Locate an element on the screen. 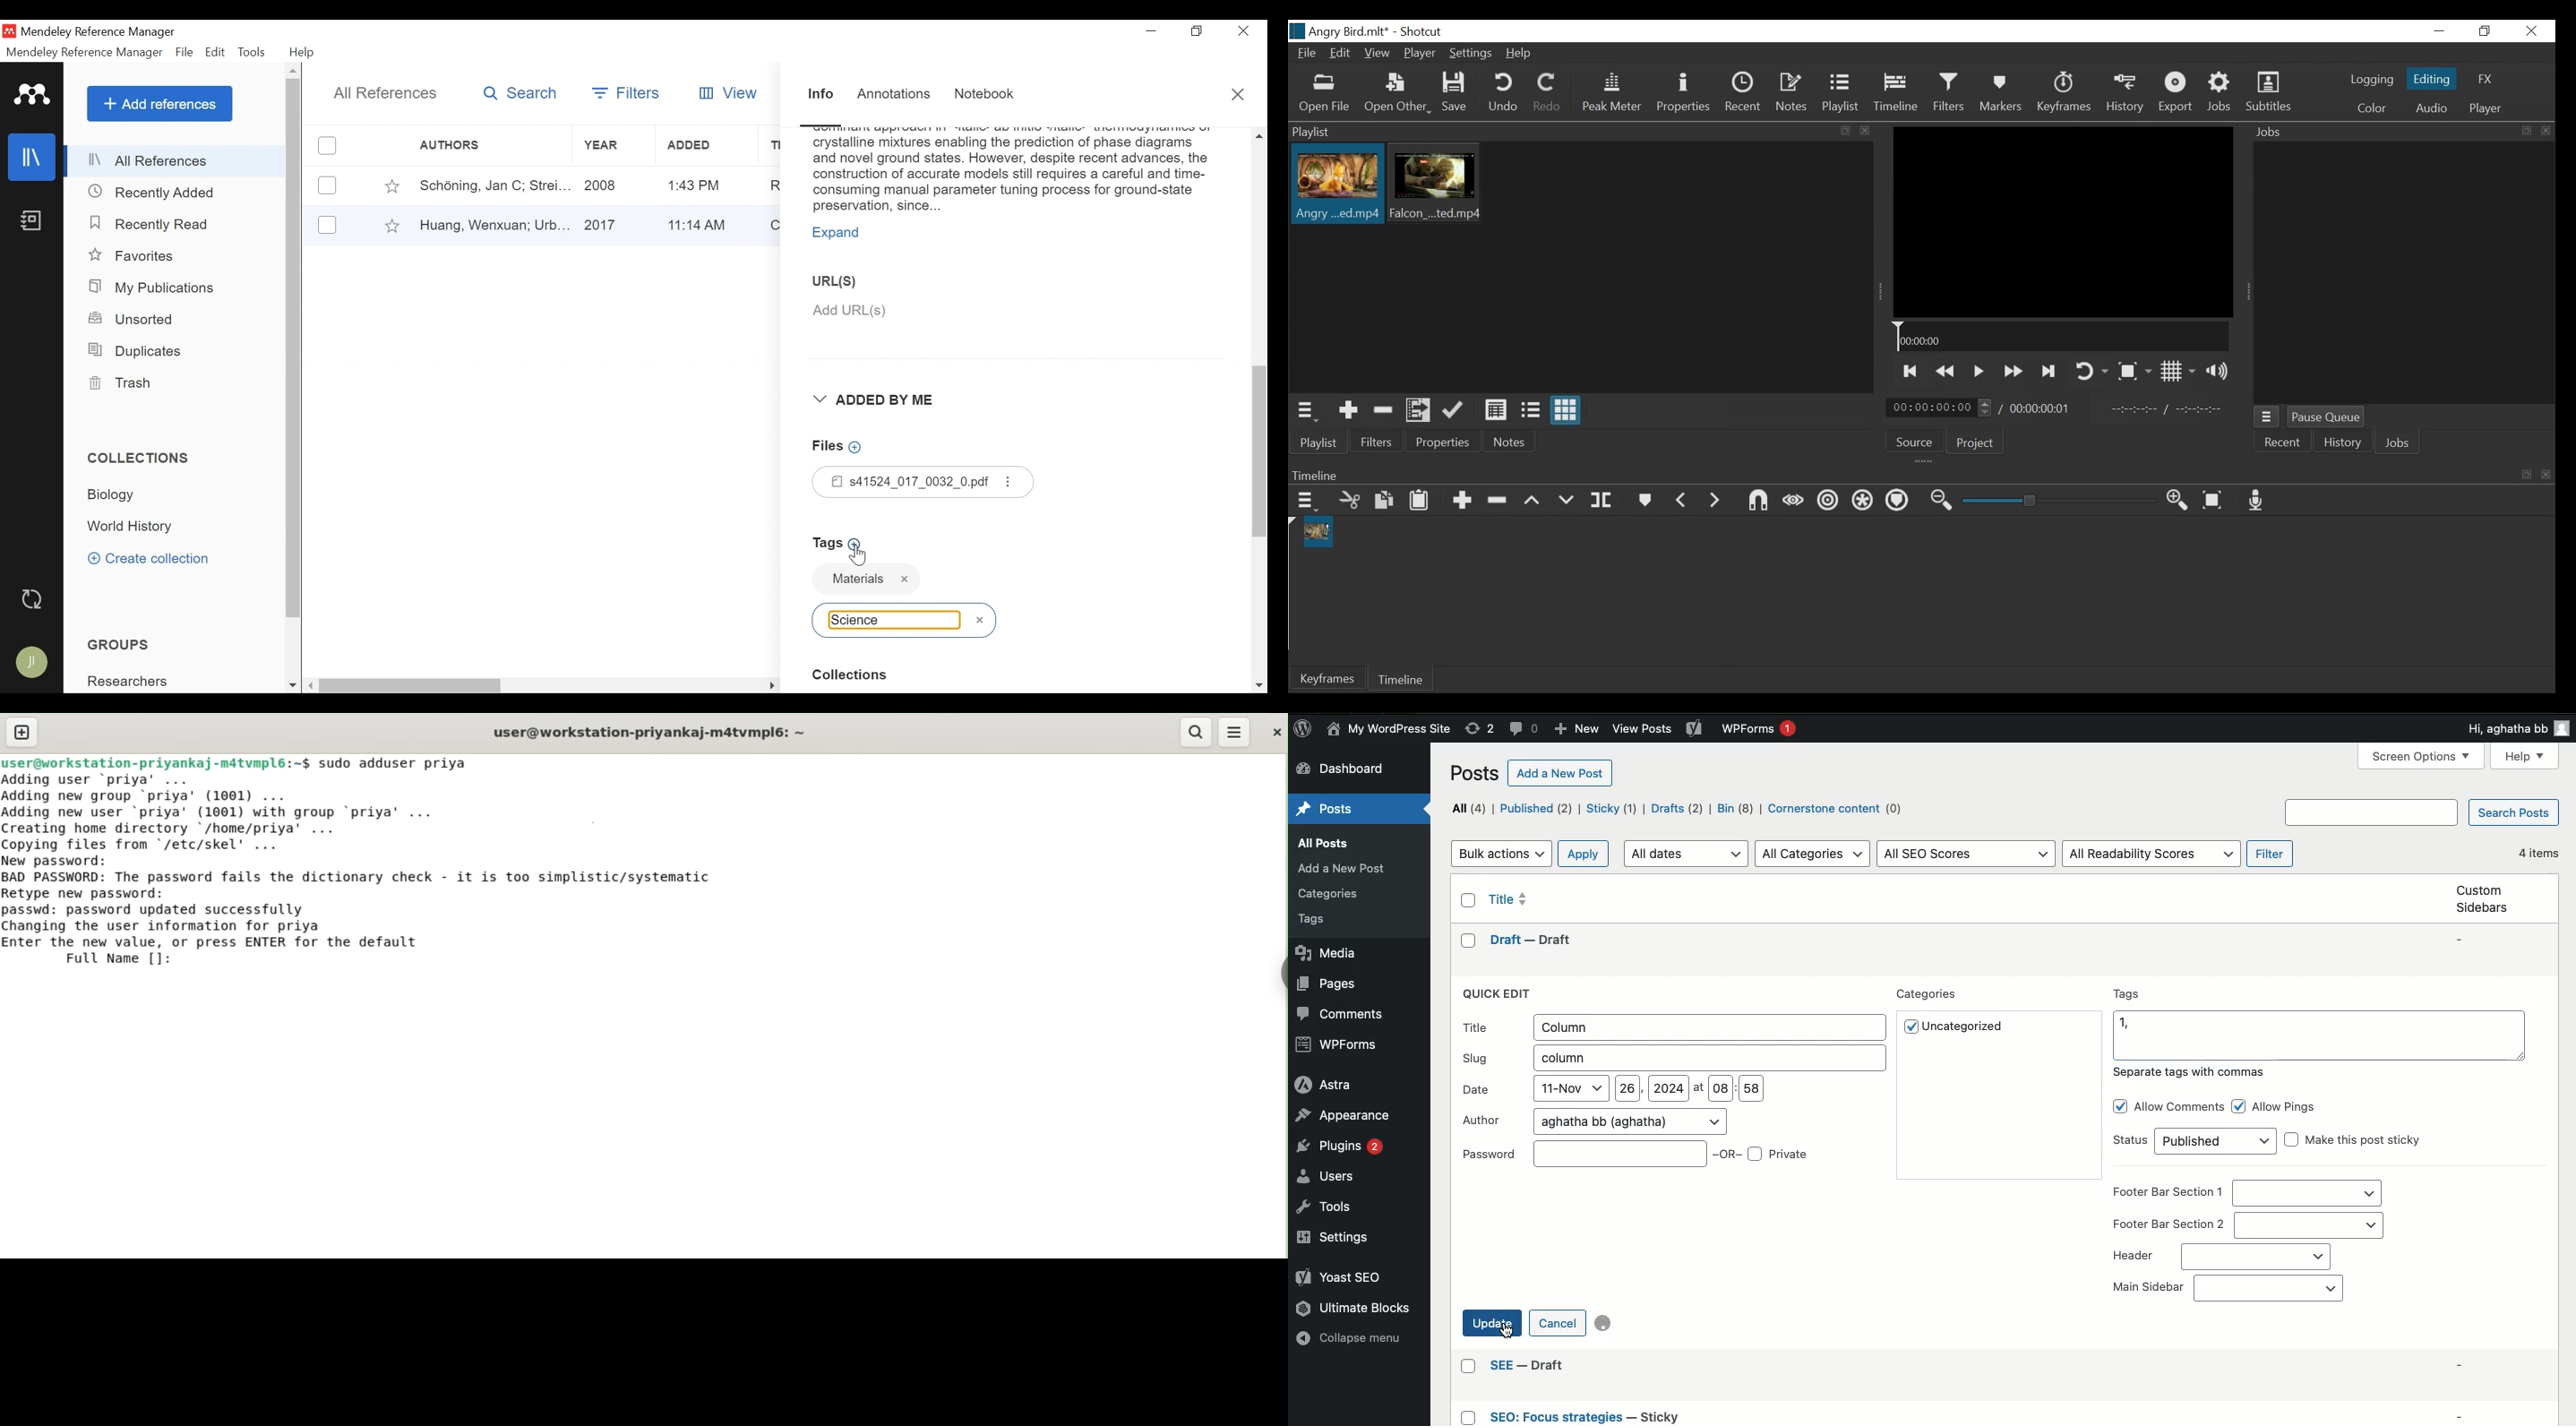 The image size is (2576, 1428). Pages is located at coordinates (1330, 985).